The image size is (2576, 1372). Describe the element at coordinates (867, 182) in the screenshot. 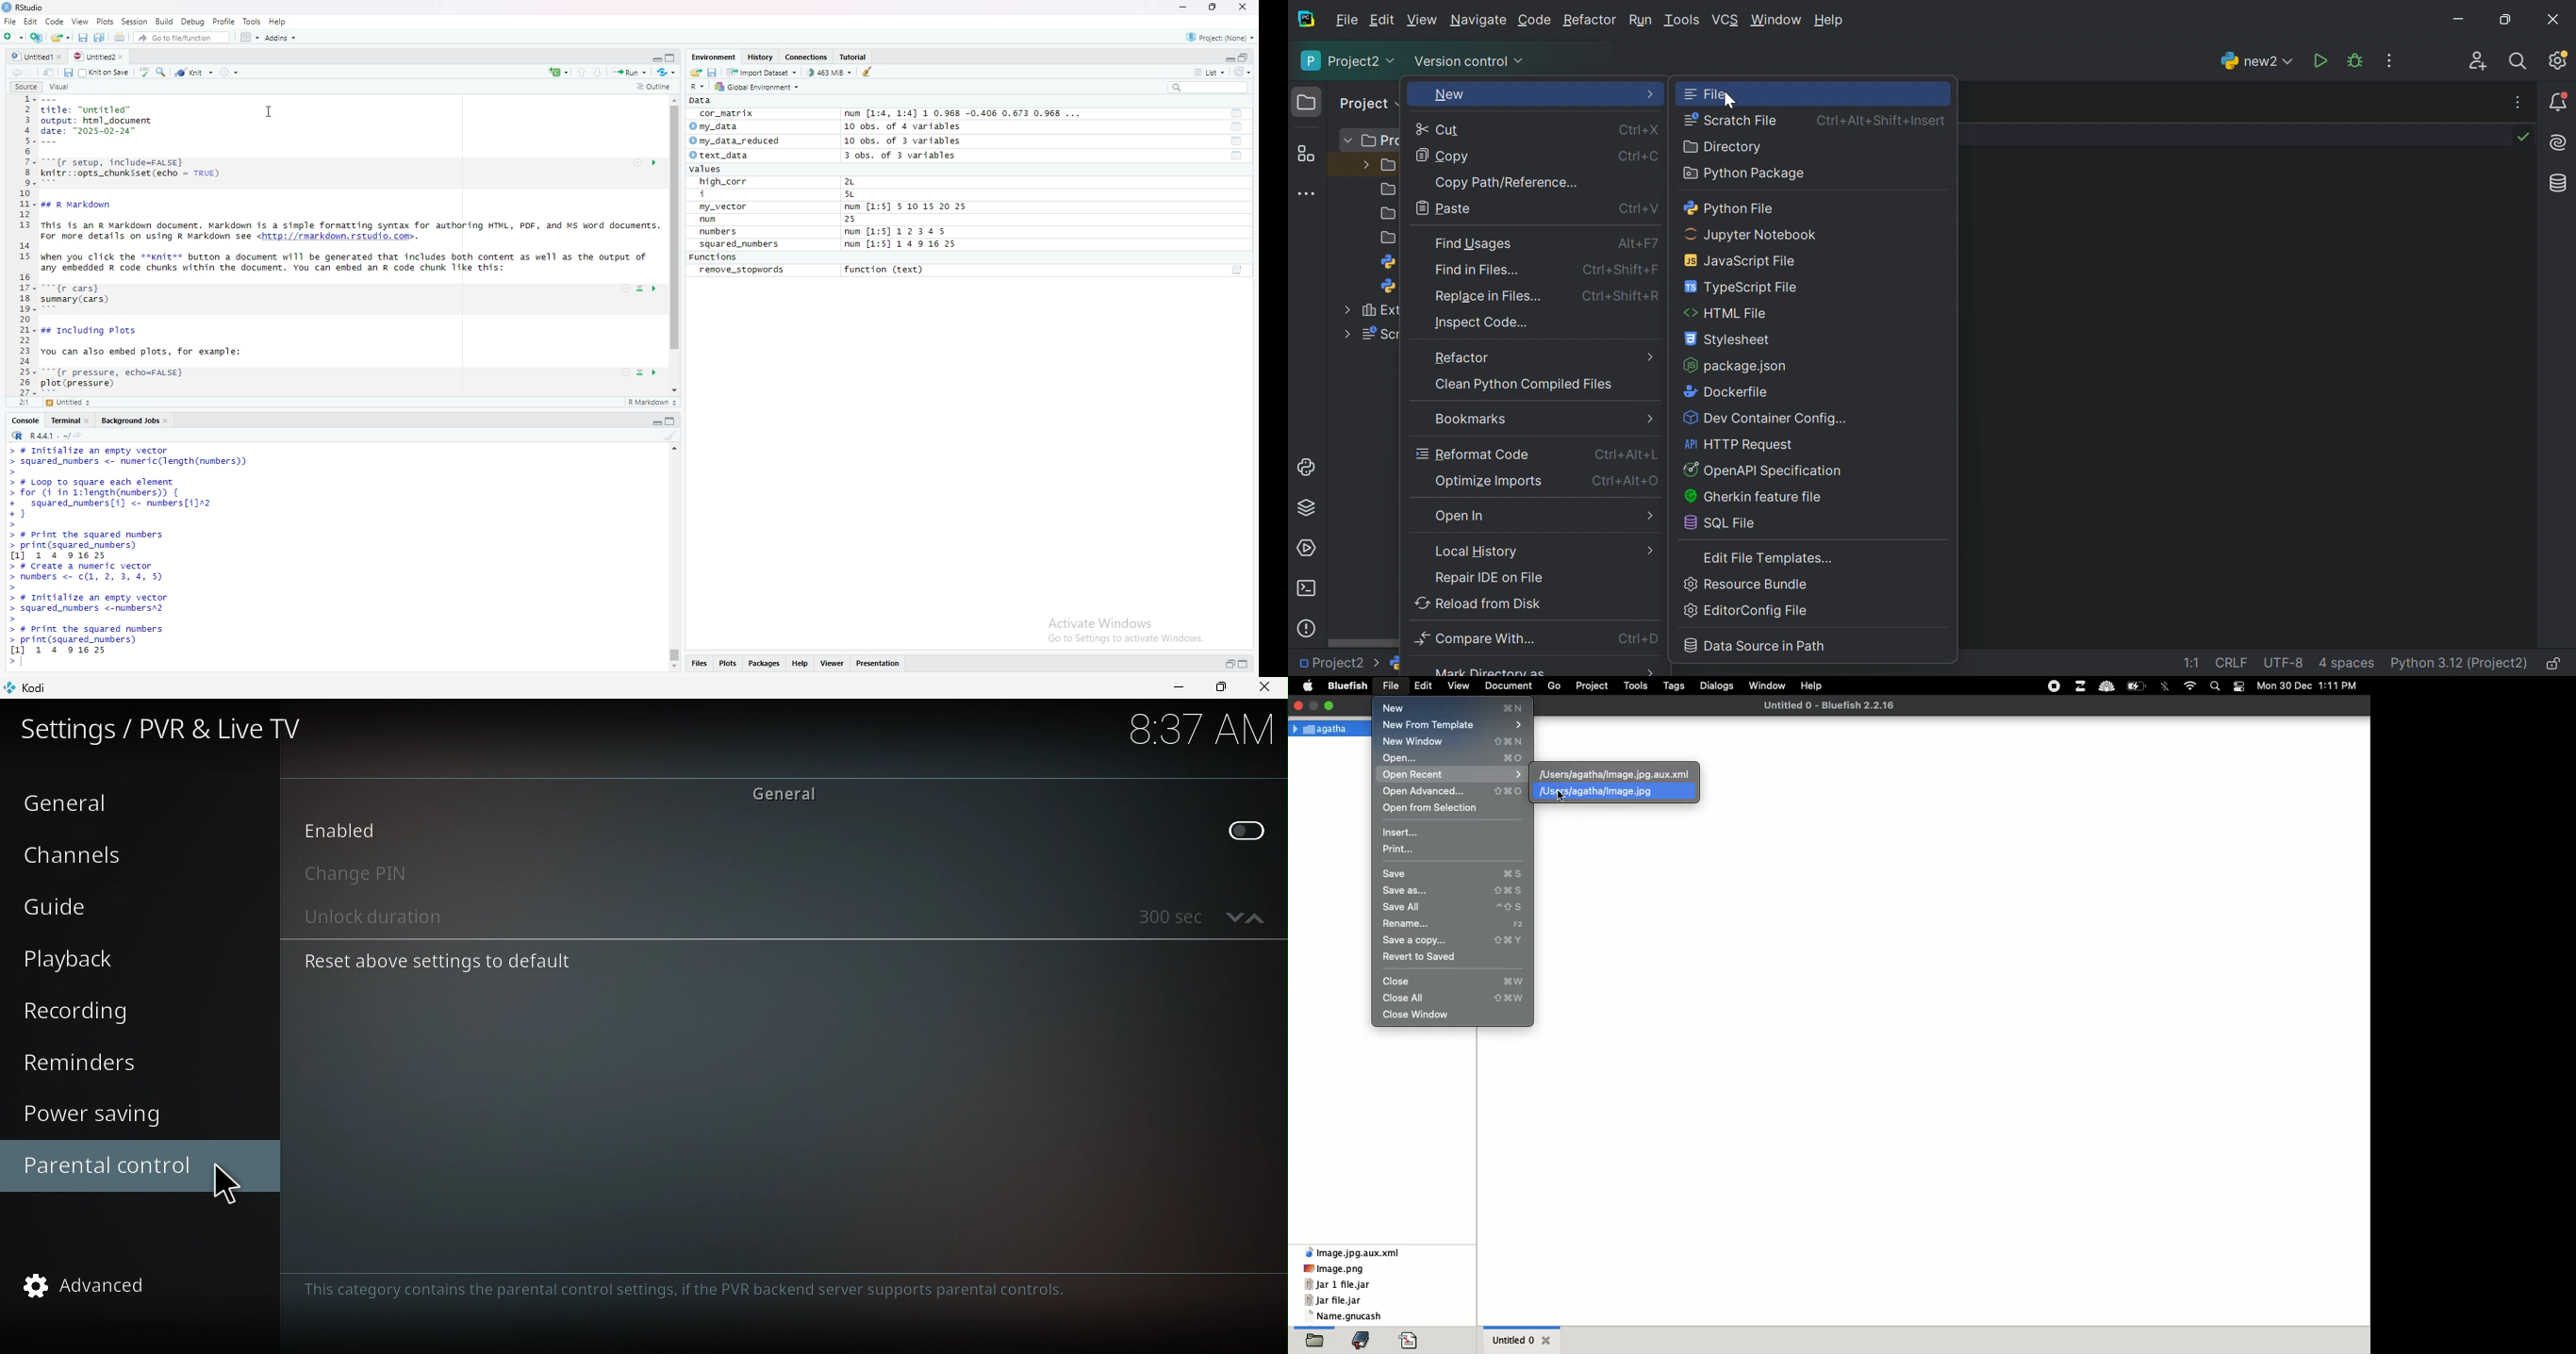

I see `2L` at that location.